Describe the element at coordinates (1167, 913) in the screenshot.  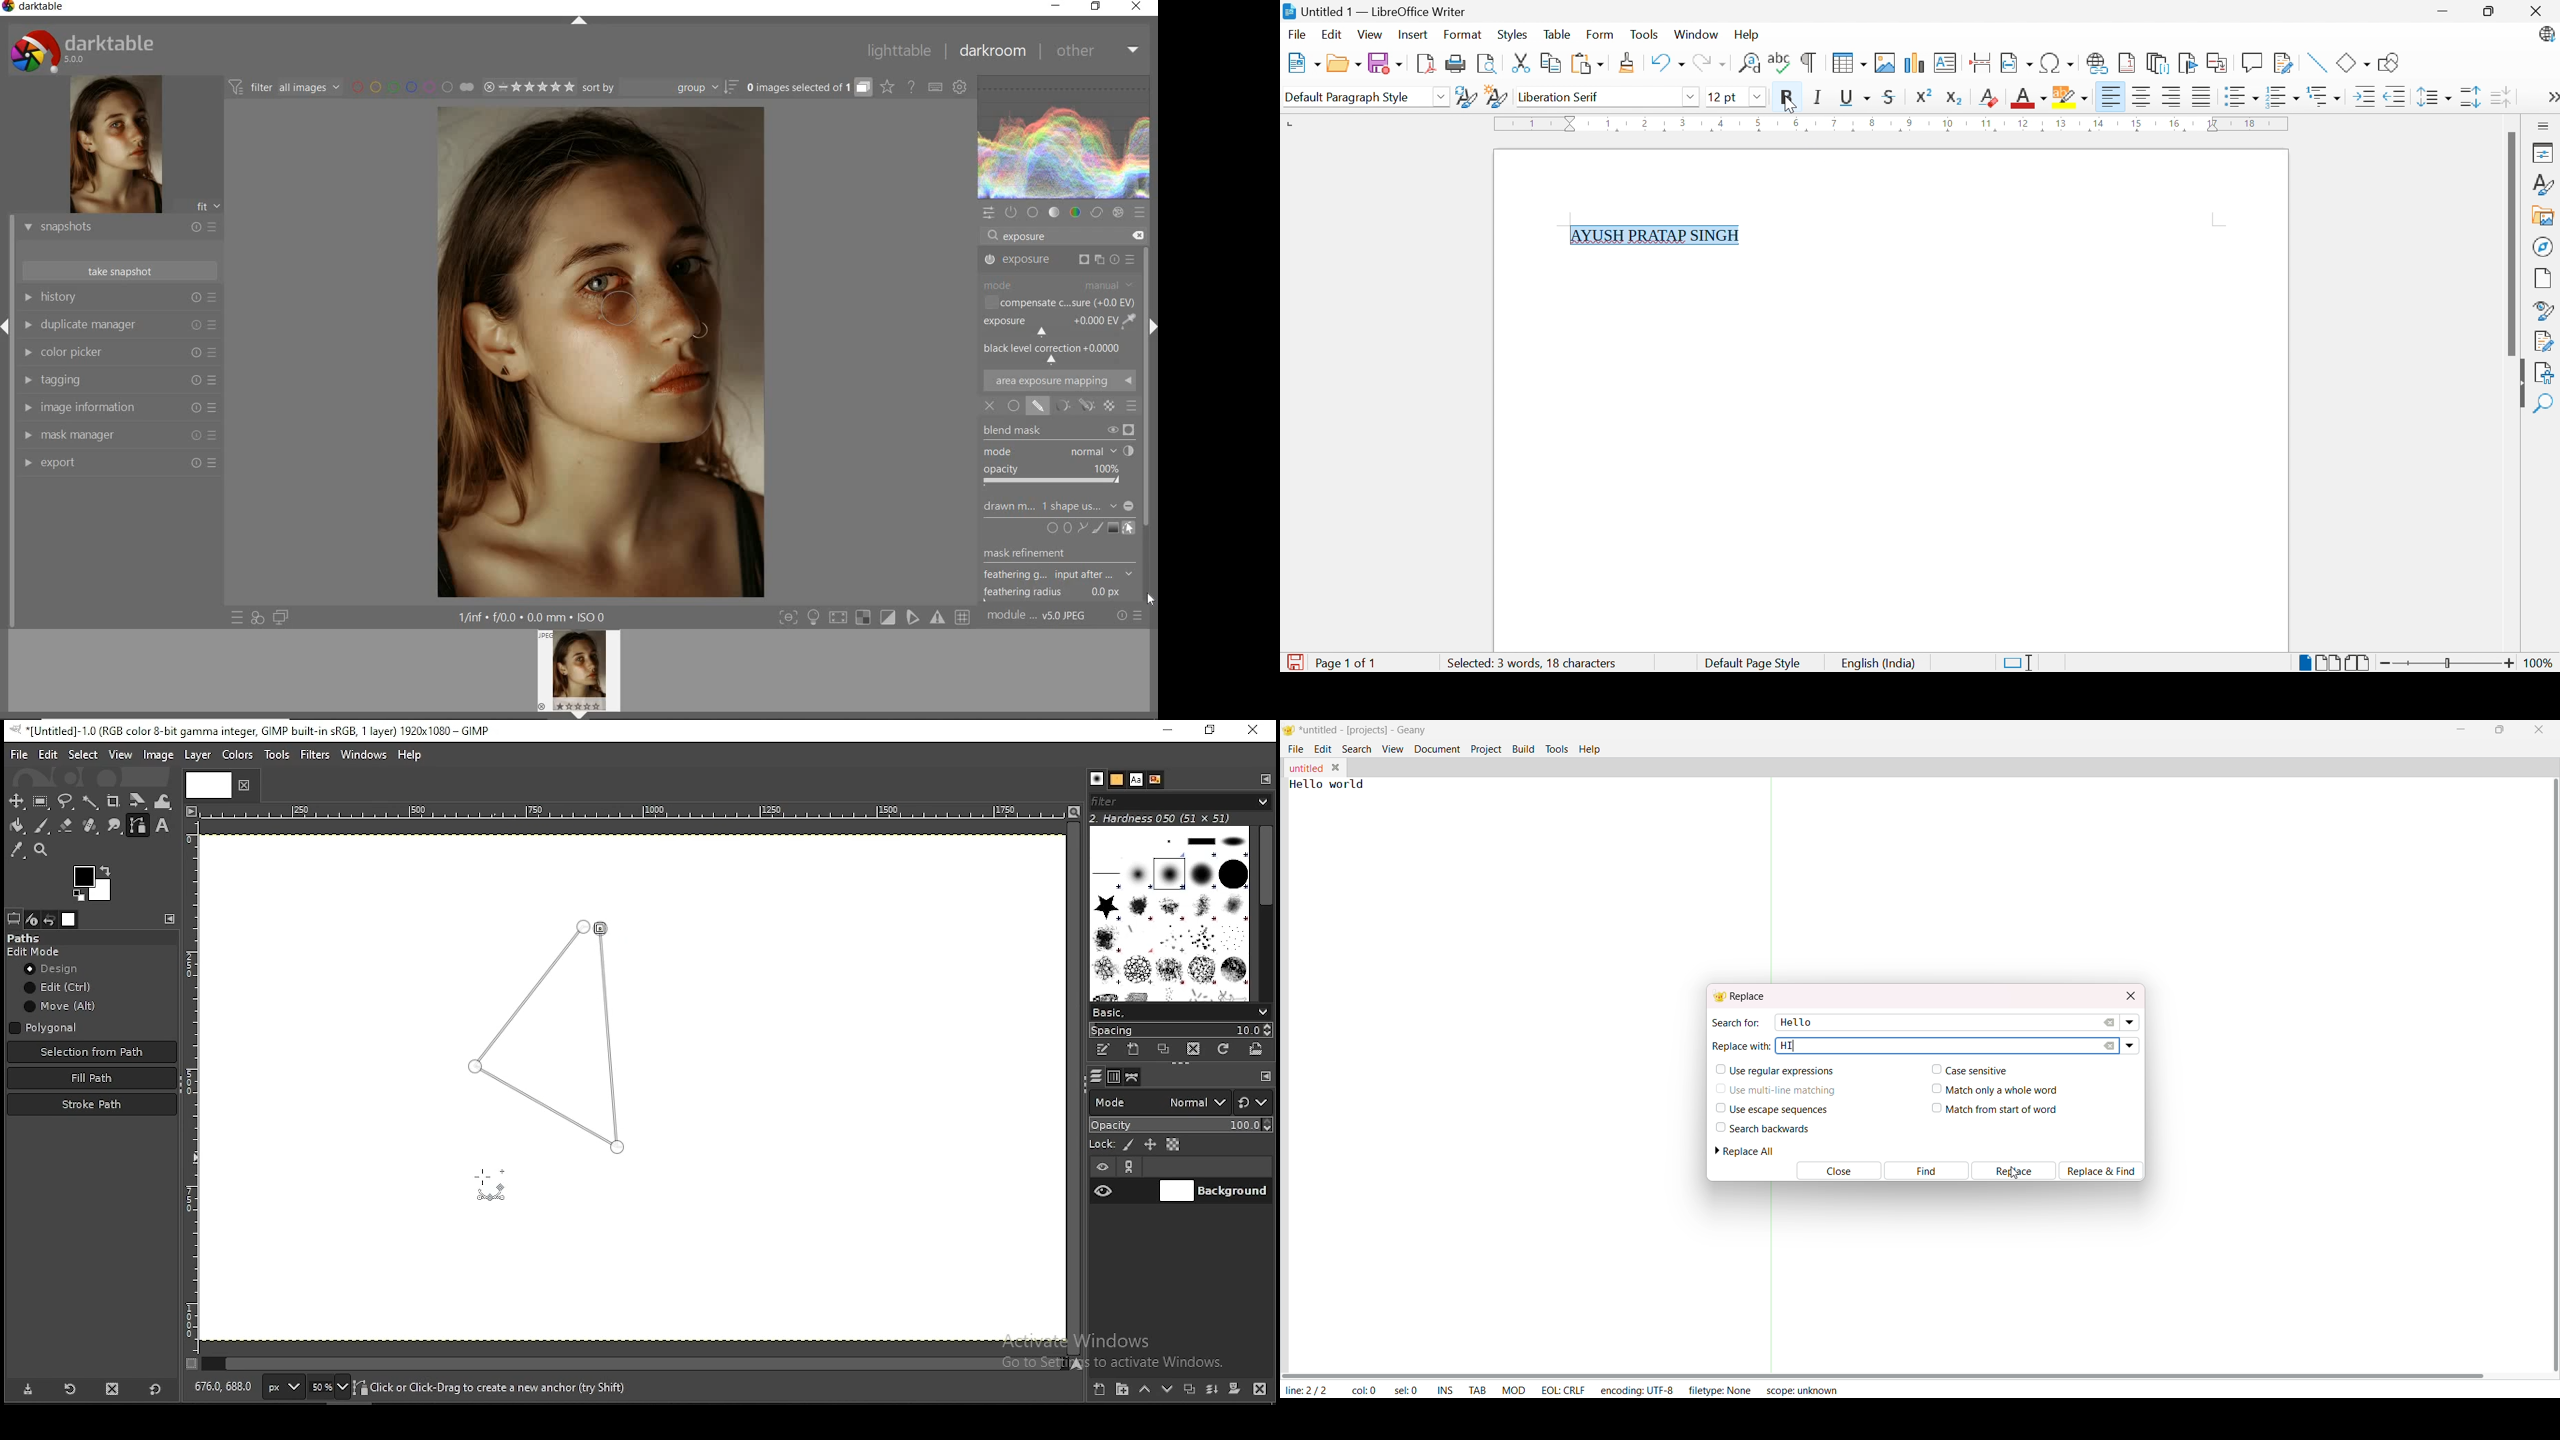
I see `brushes` at that location.